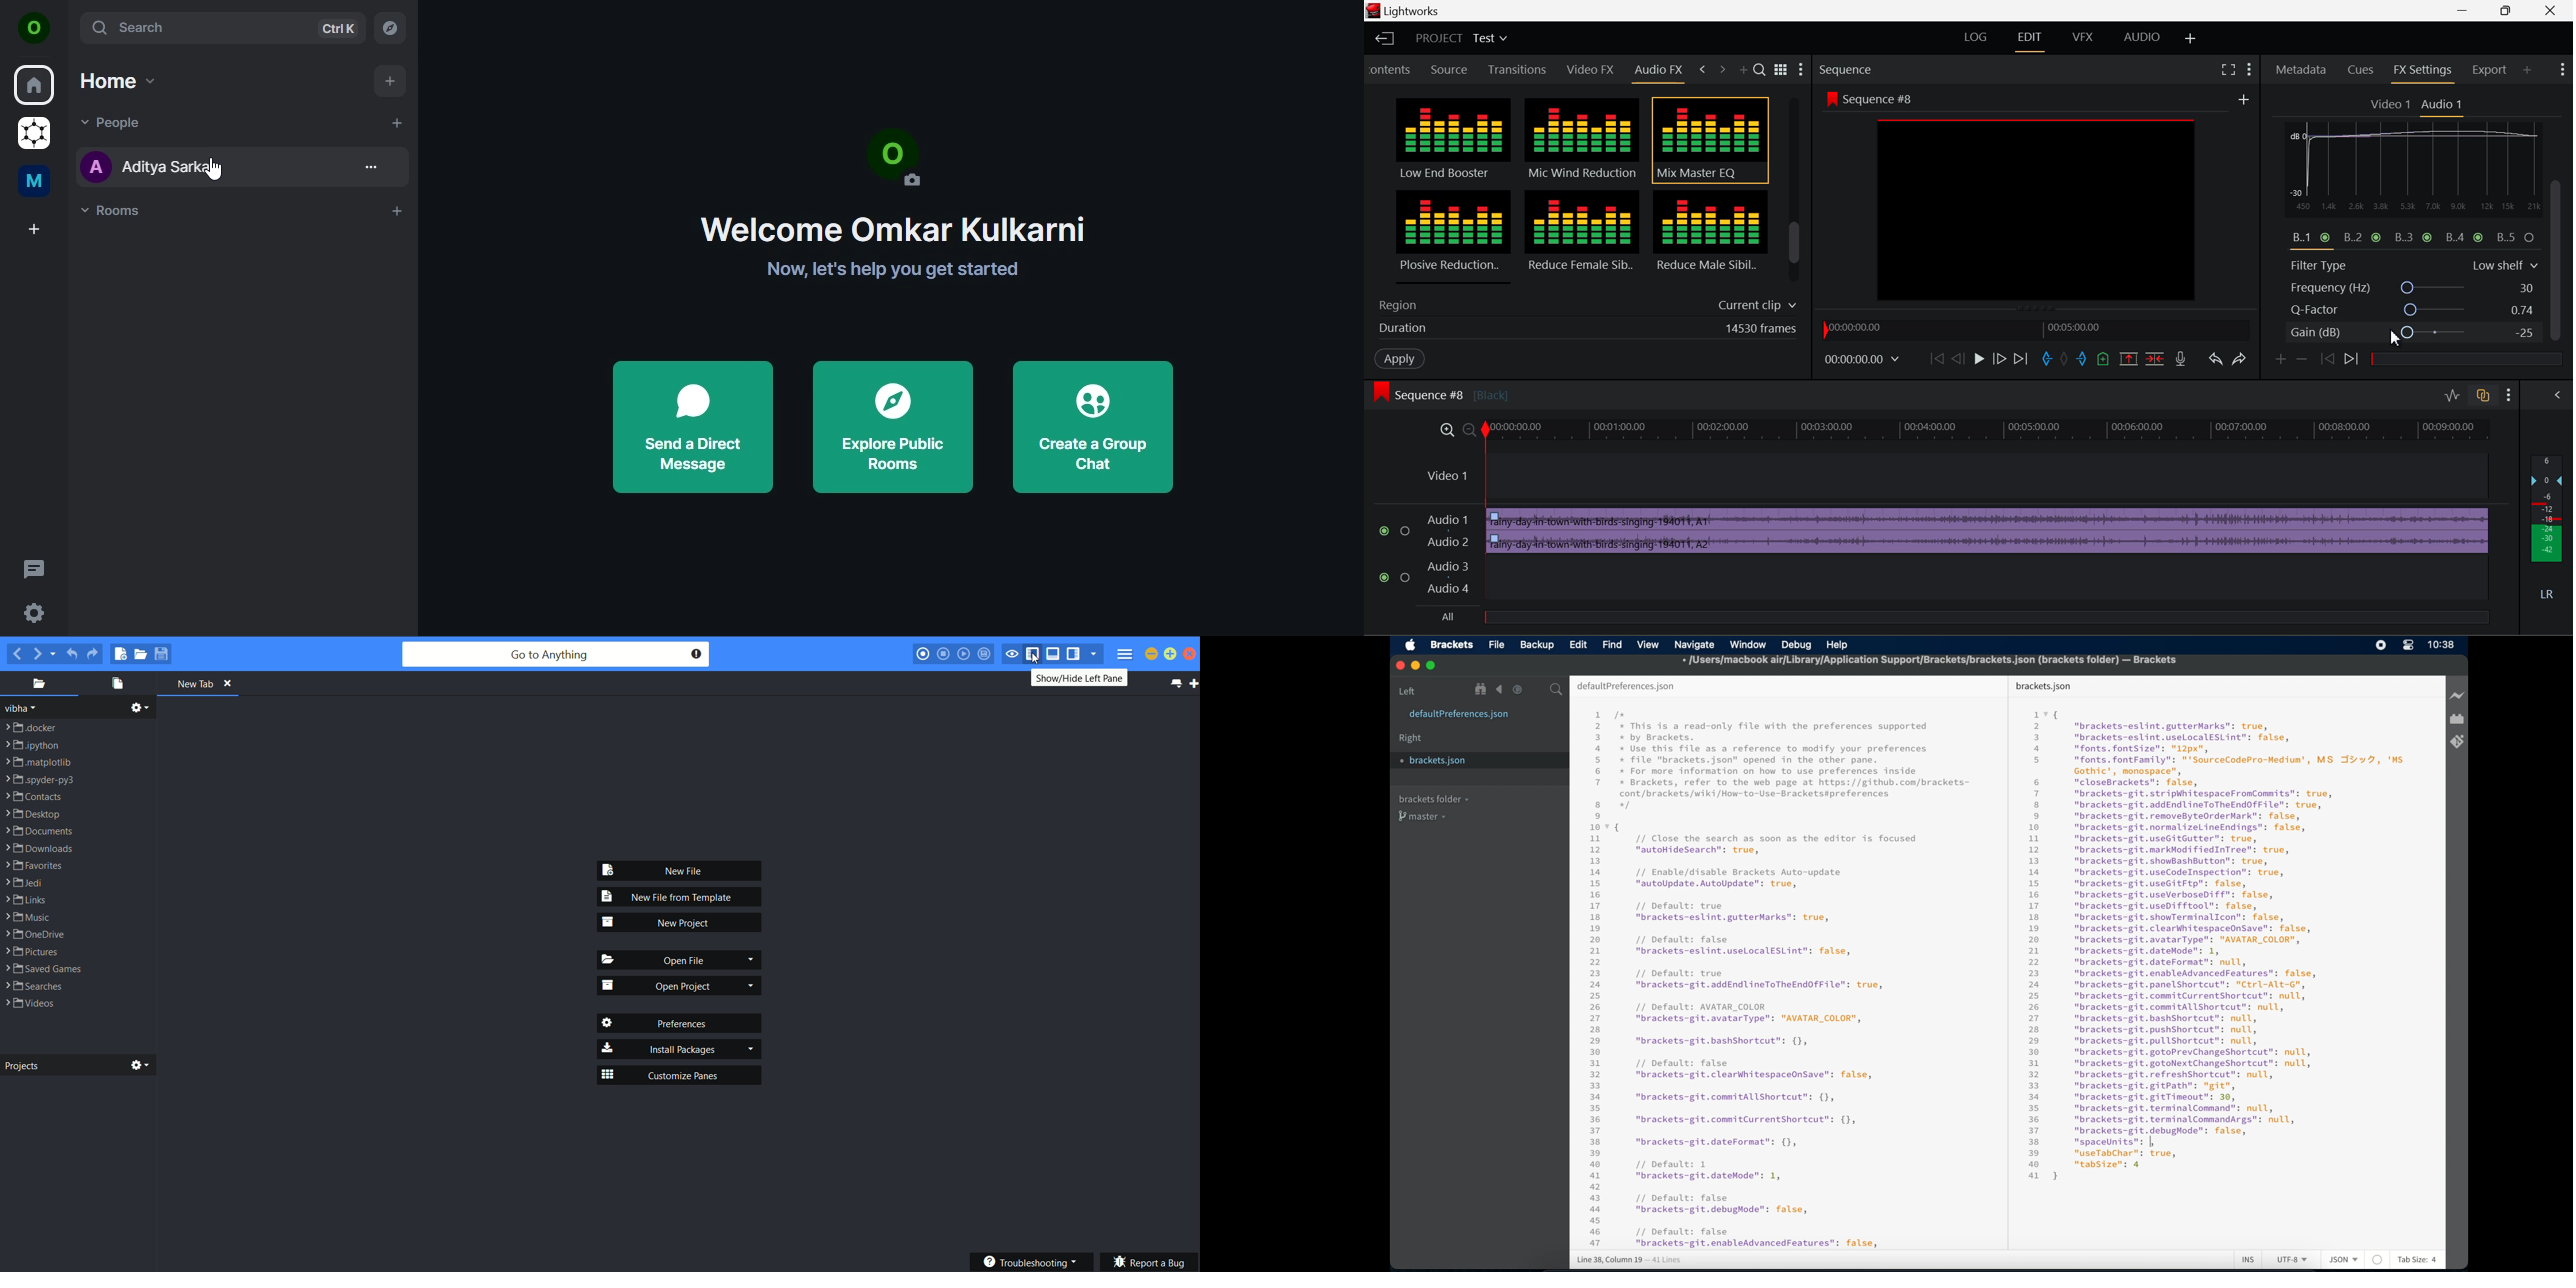  Describe the element at coordinates (36, 131) in the screenshot. I see `grapheneOS commumity` at that location.